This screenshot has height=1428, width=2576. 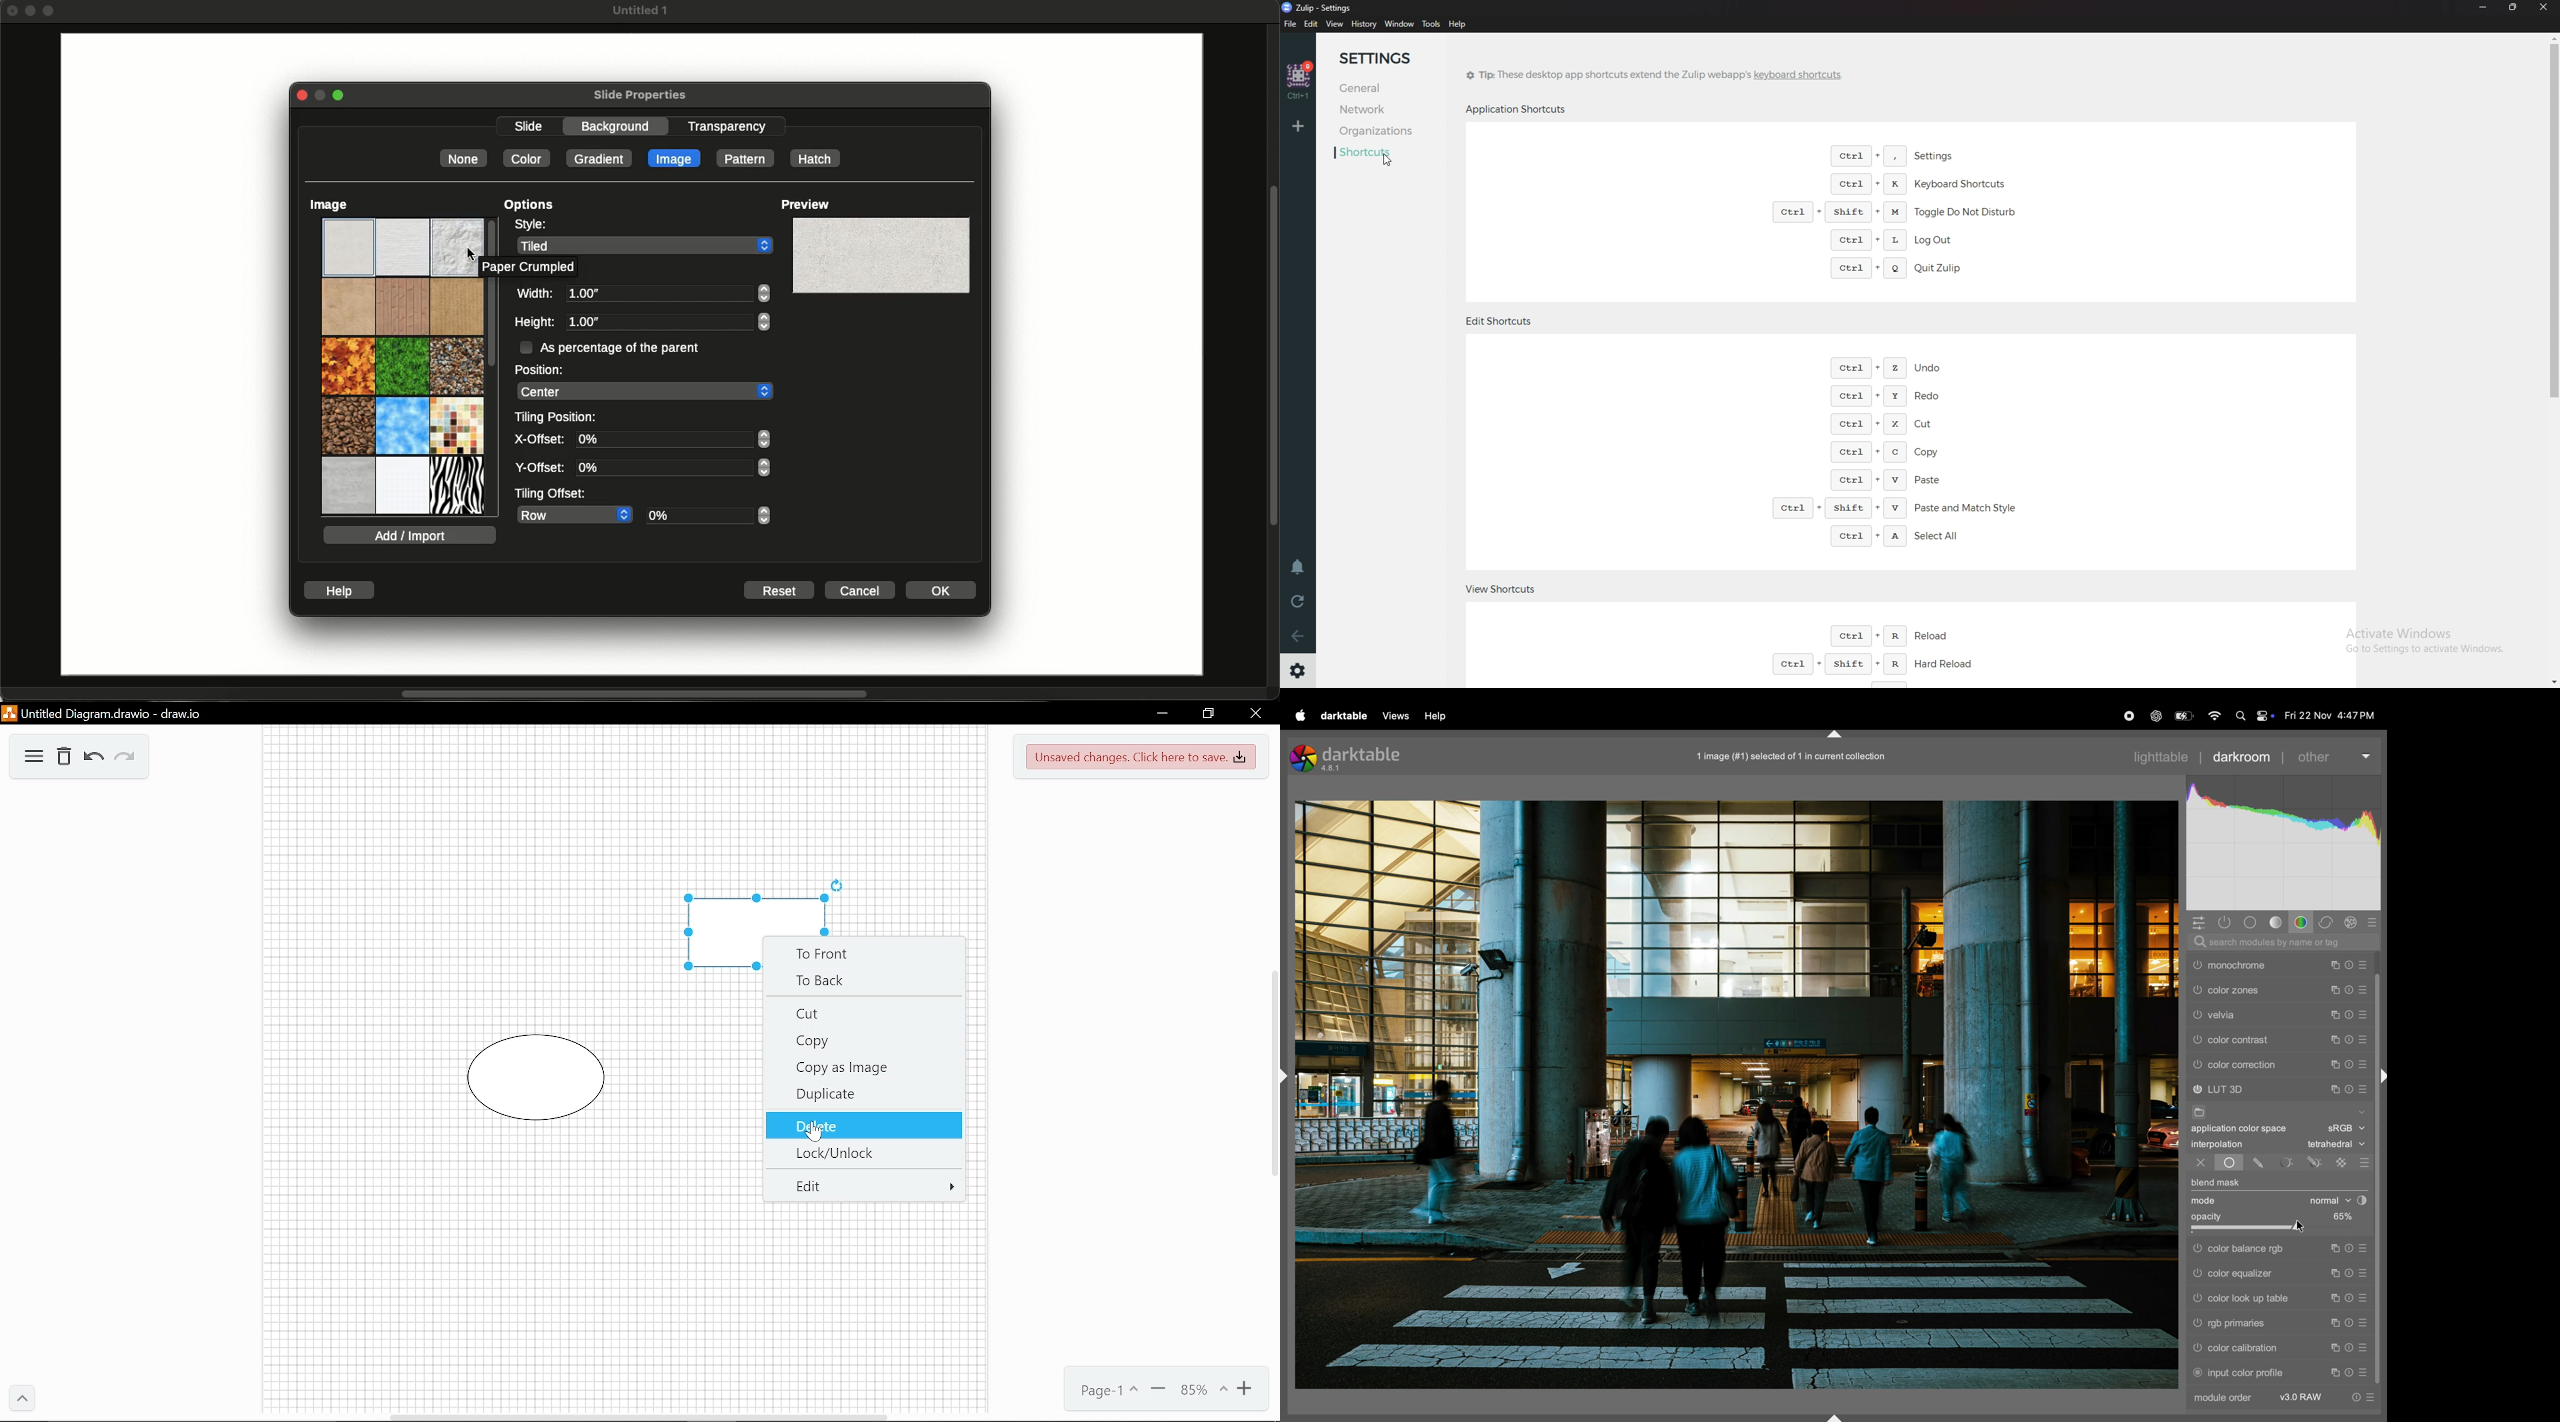 I want to click on Maximize, so click(x=51, y=12).